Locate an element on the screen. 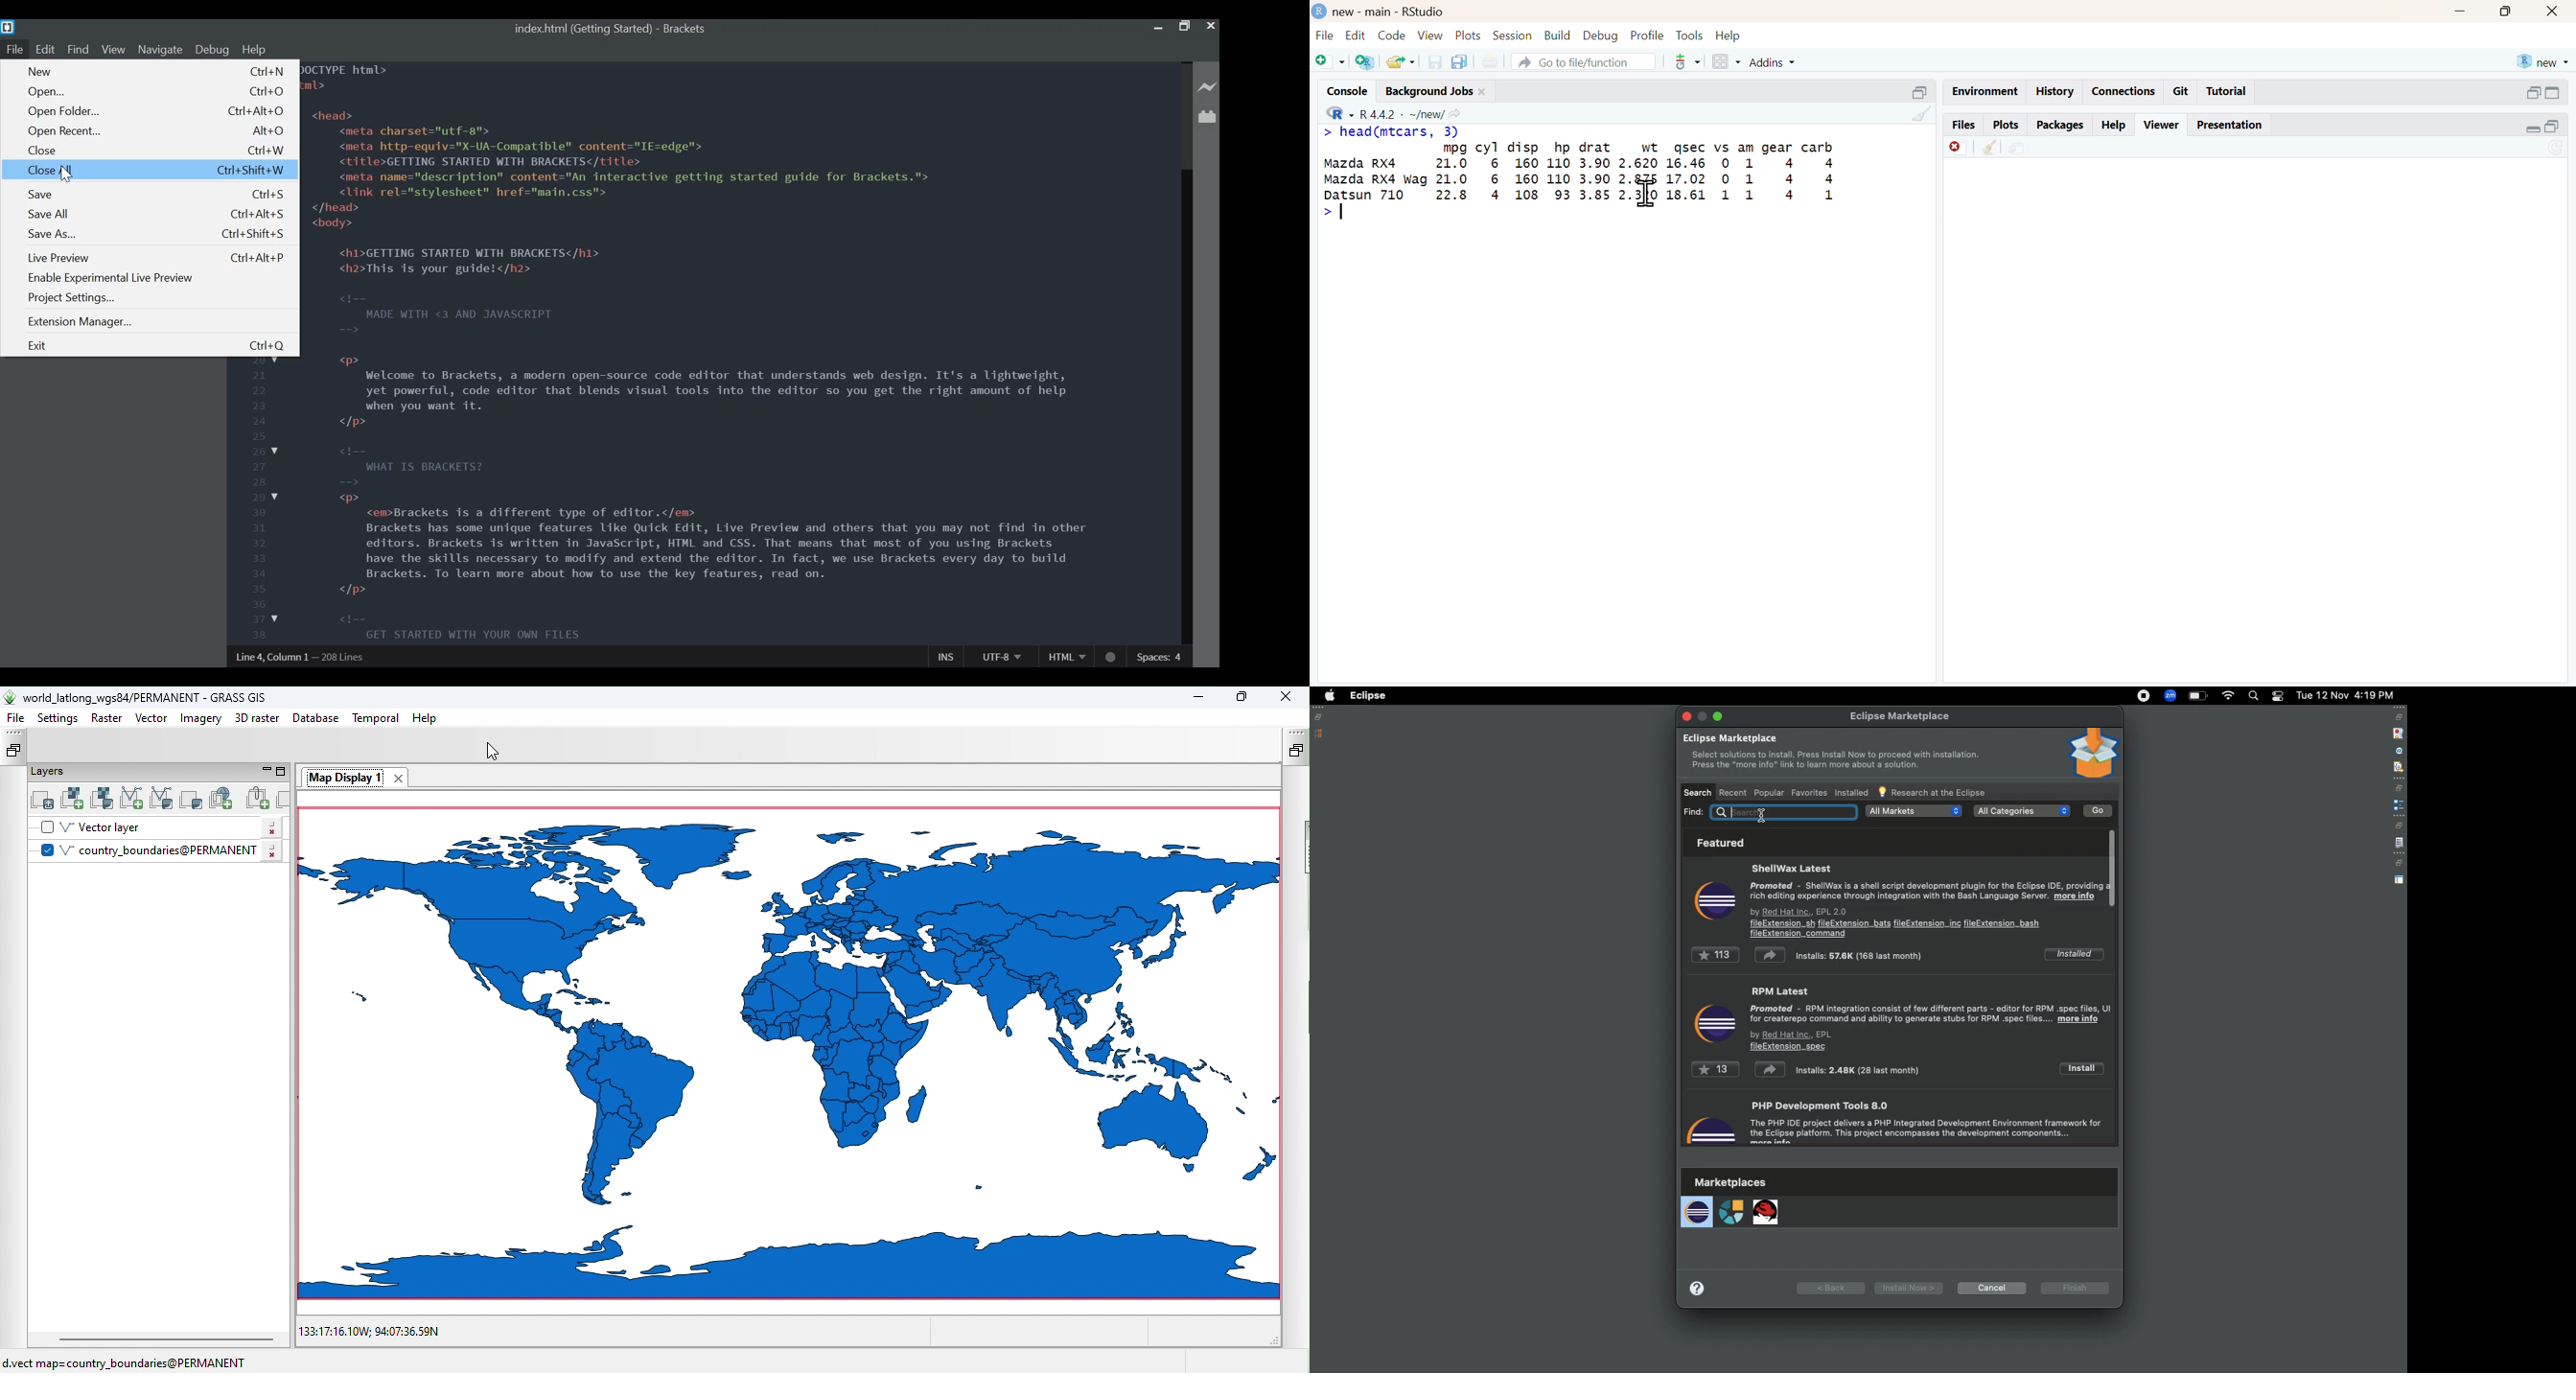 The width and height of the screenshot is (2576, 1400). RPM latest is located at coordinates (1932, 1019).